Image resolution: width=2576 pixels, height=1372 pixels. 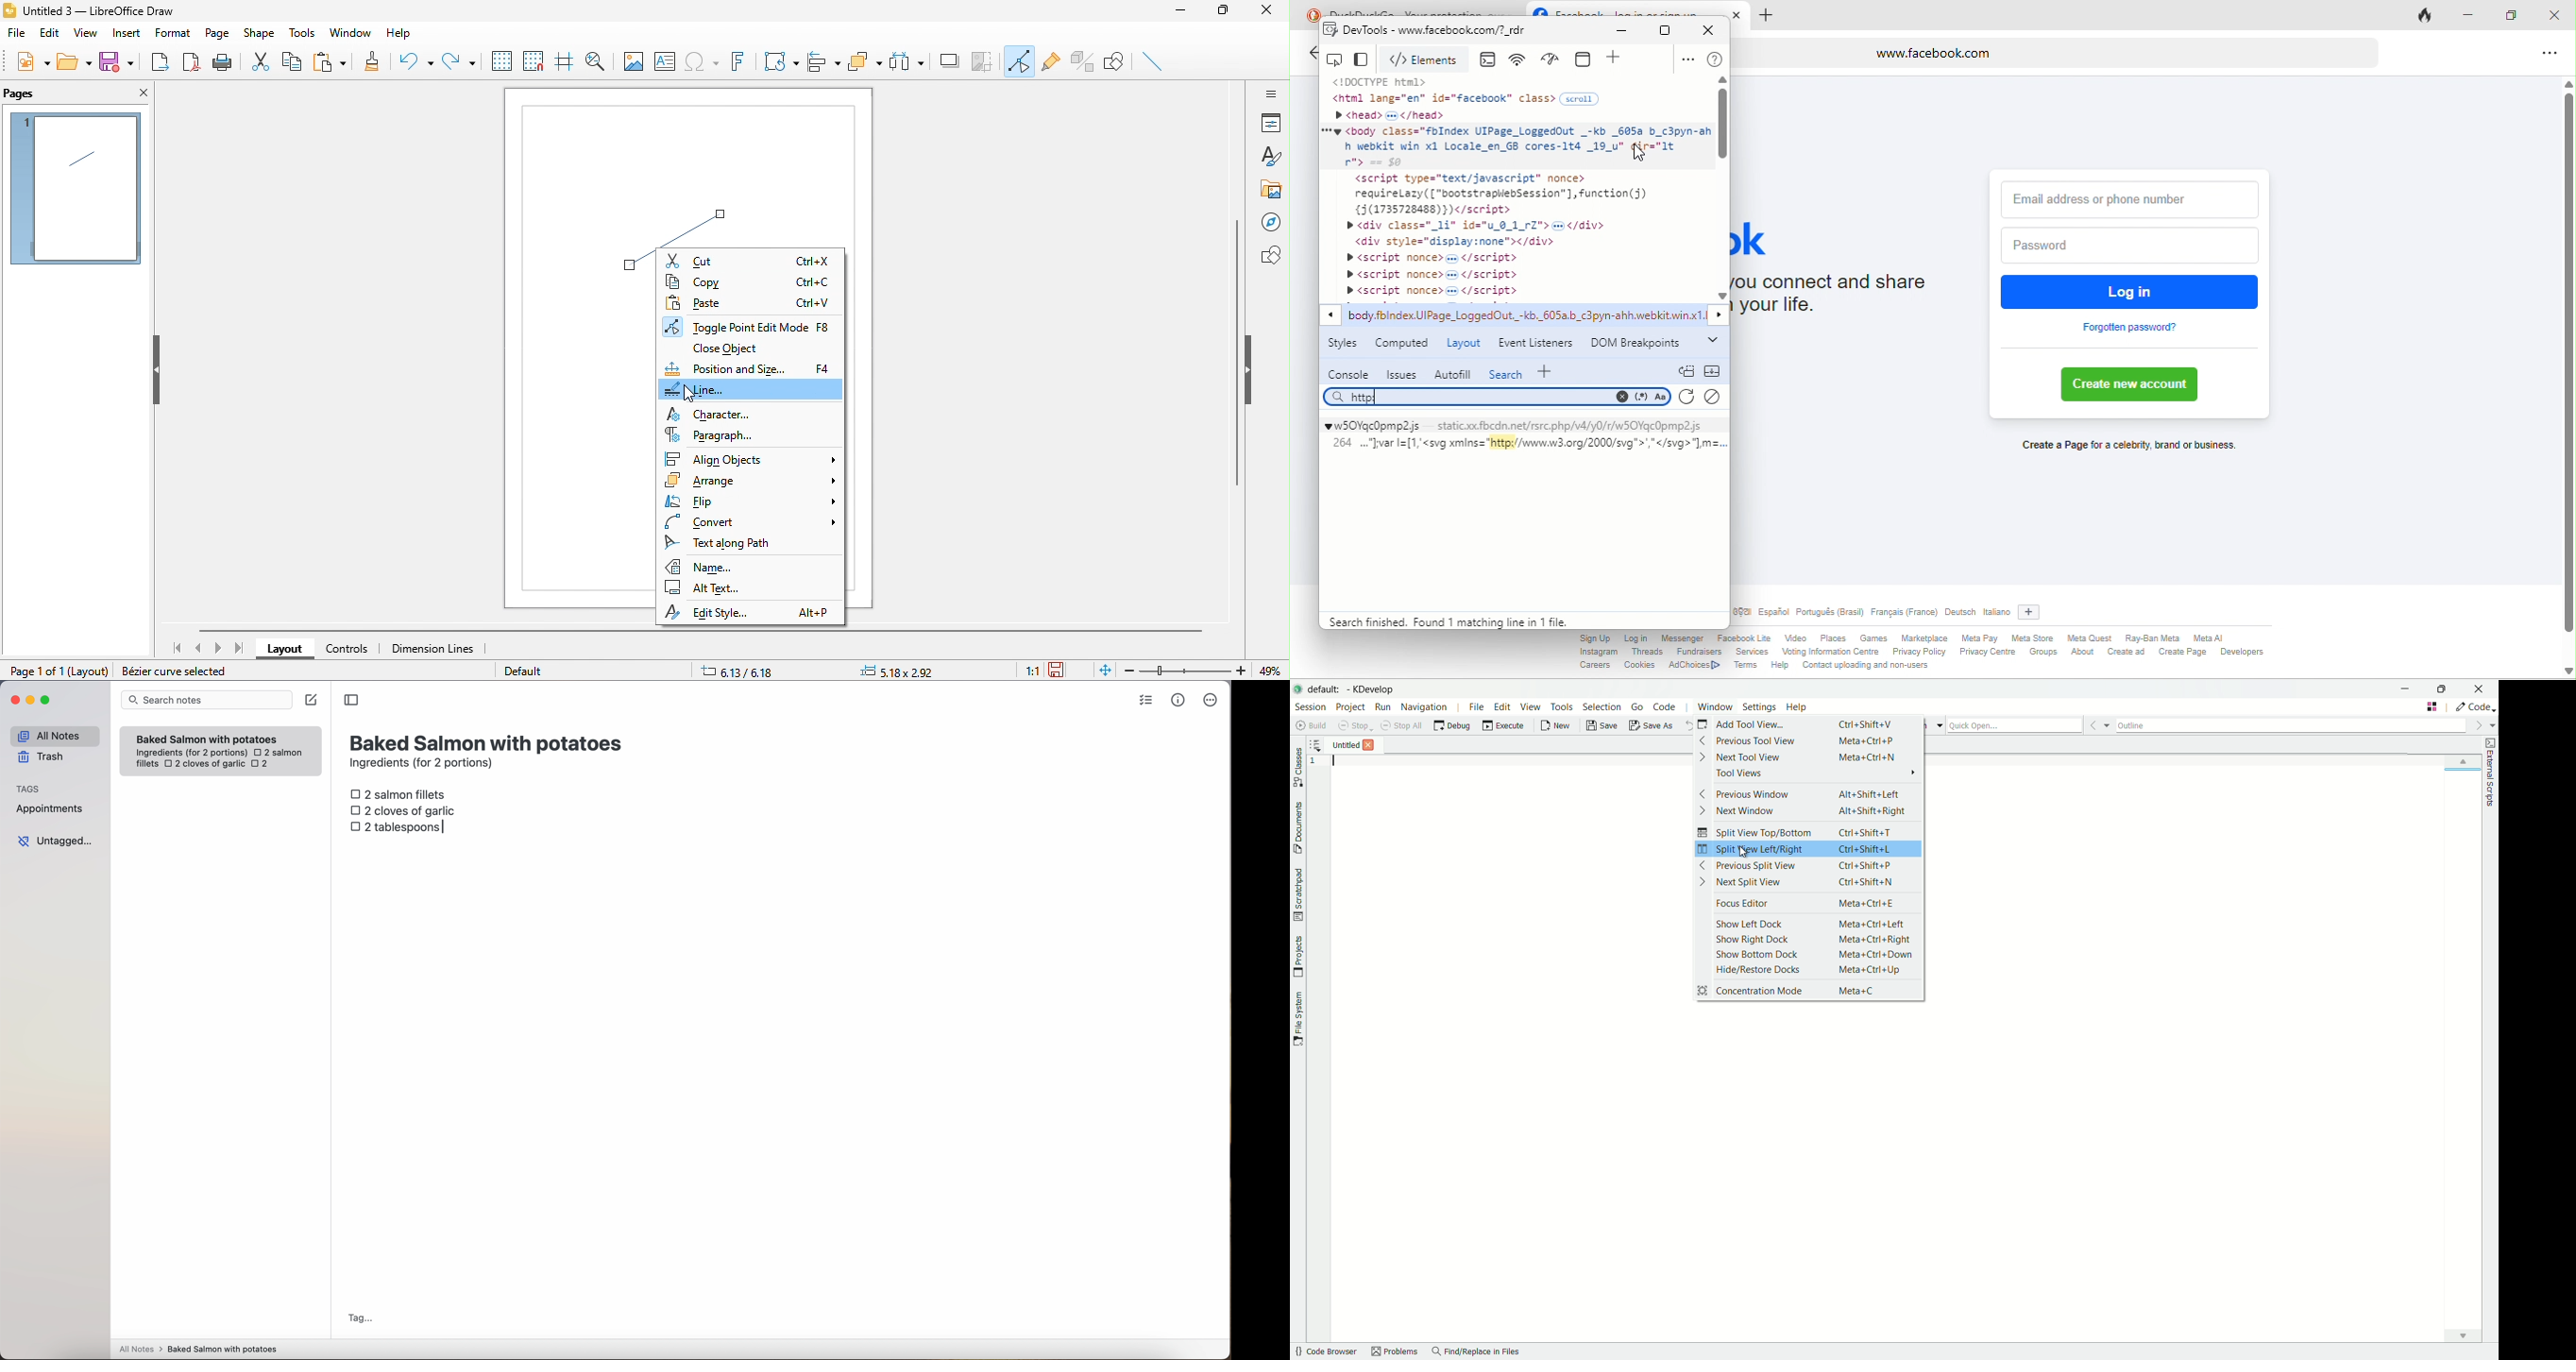 What do you see at coordinates (379, 63) in the screenshot?
I see `clone formatting` at bounding box center [379, 63].